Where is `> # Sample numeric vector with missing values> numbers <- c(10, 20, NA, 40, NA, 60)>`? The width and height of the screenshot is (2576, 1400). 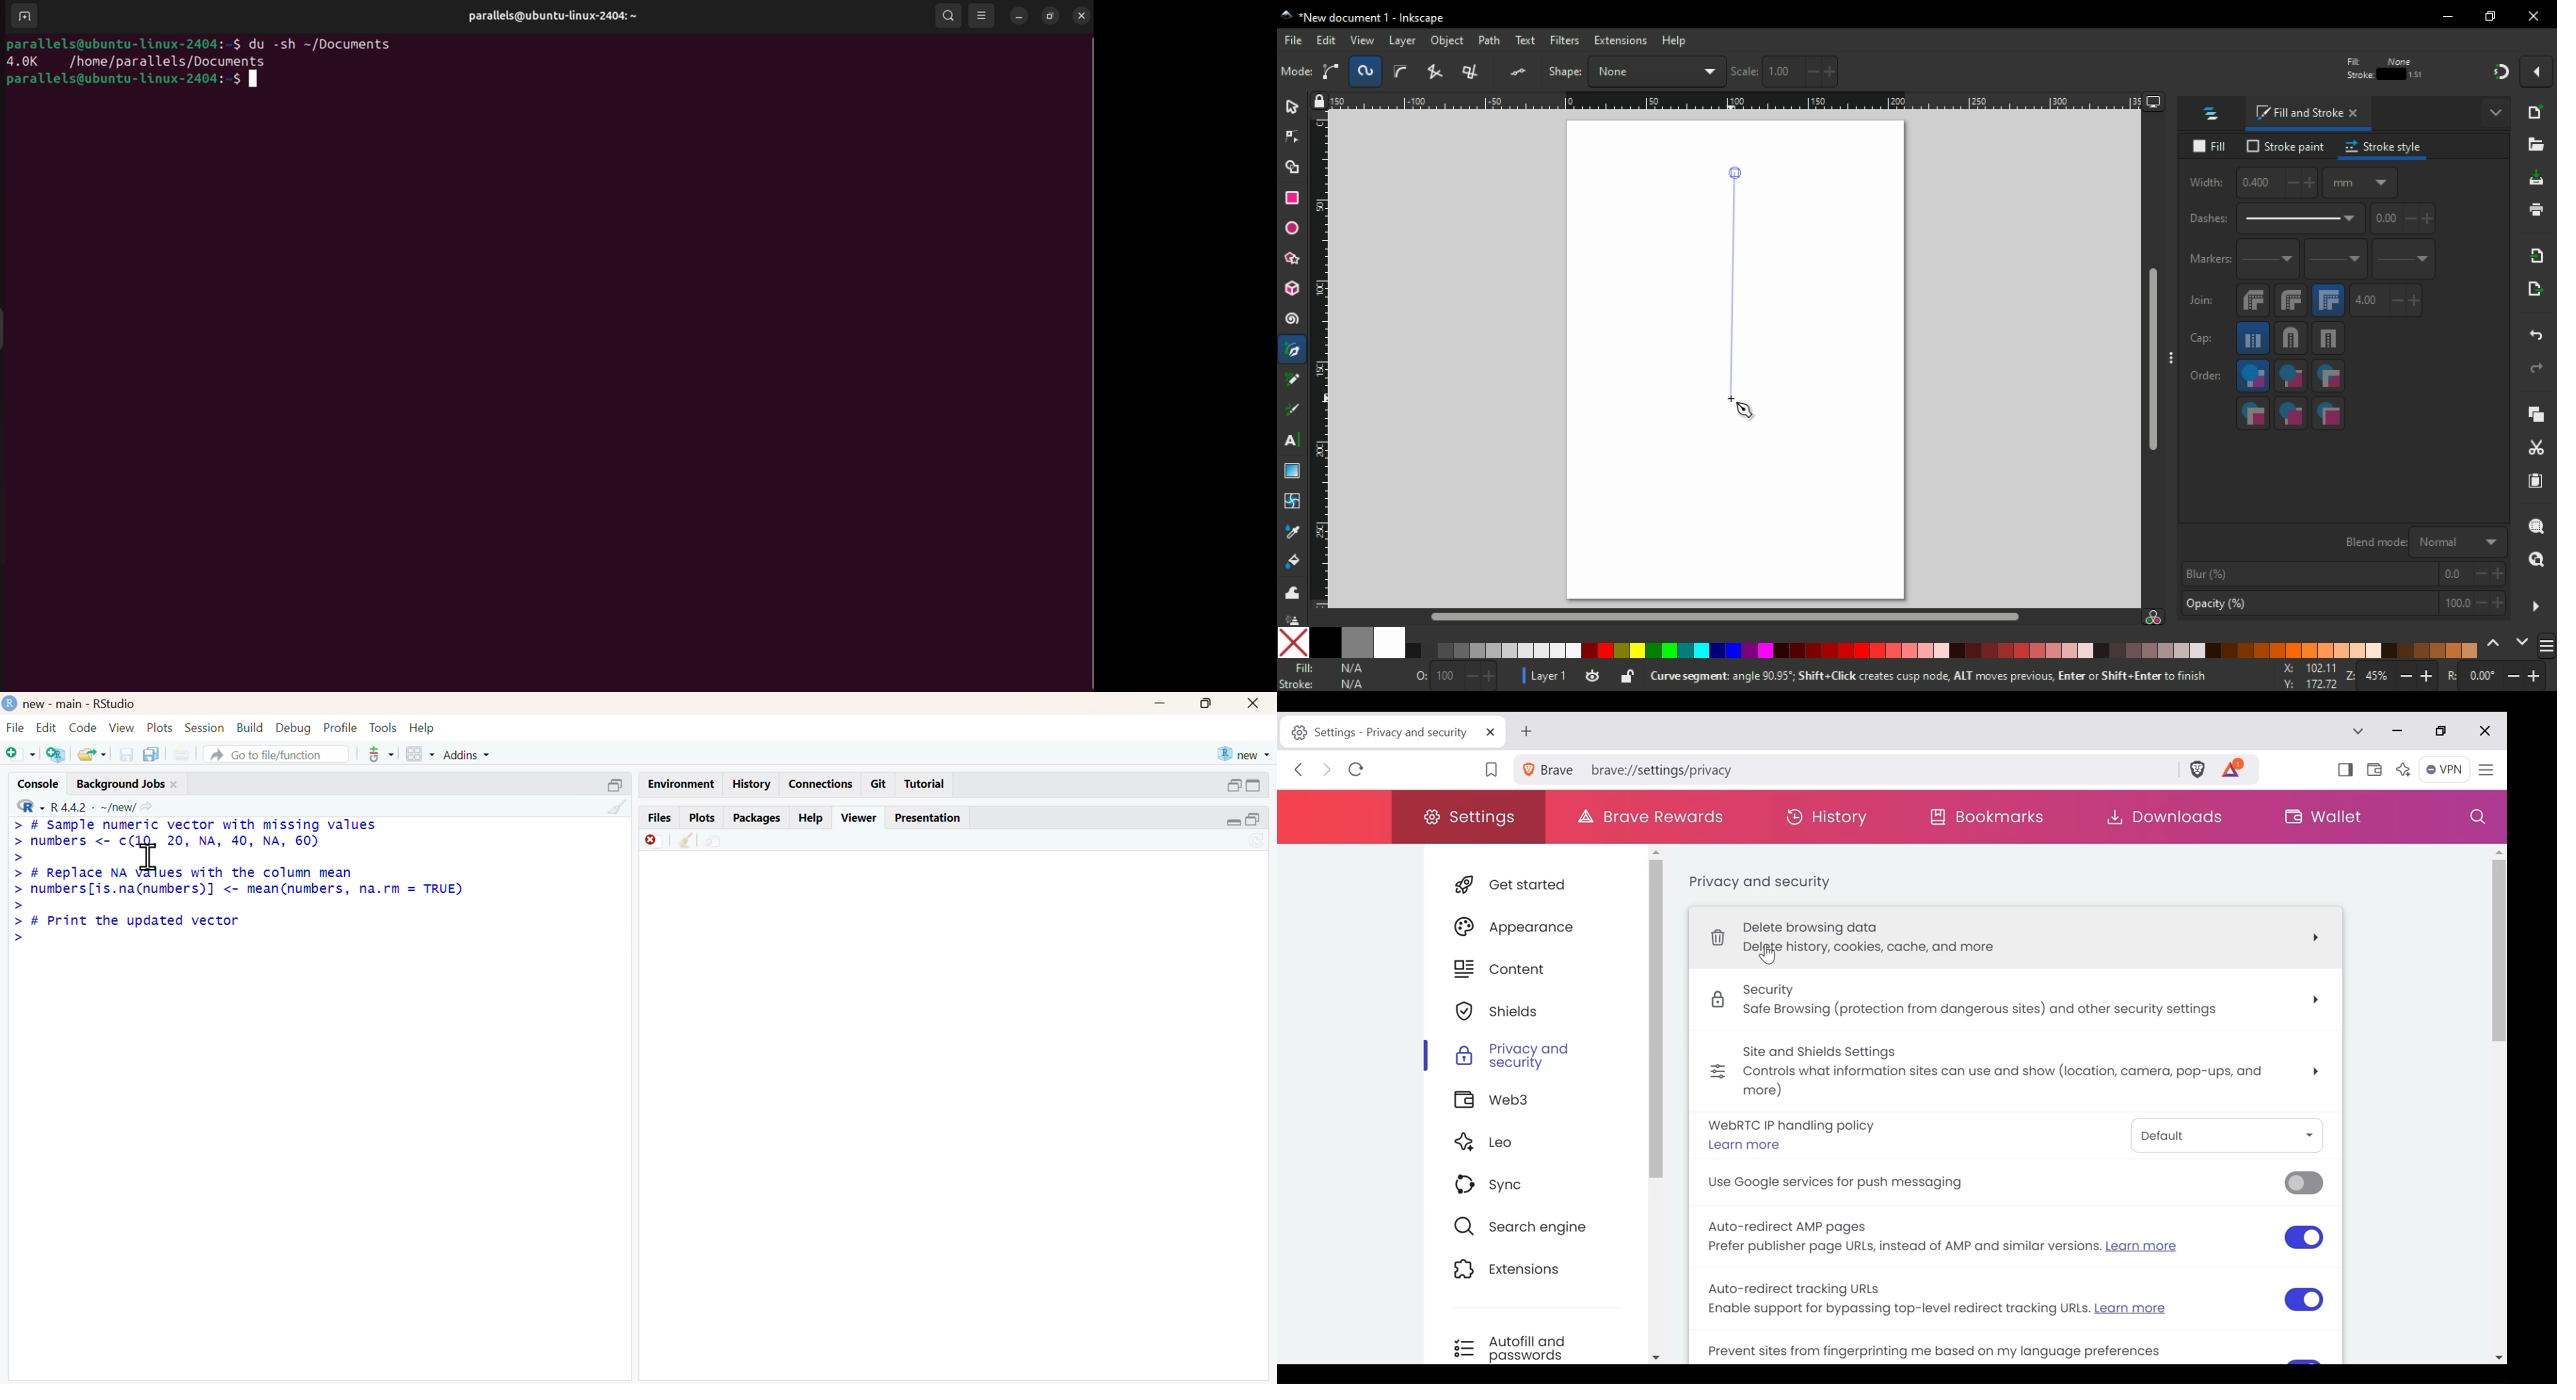
> # Sample numeric vector with missing values> numbers <- c(10, 20, NA, 40, NA, 60)> is located at coordinates (195, 841).